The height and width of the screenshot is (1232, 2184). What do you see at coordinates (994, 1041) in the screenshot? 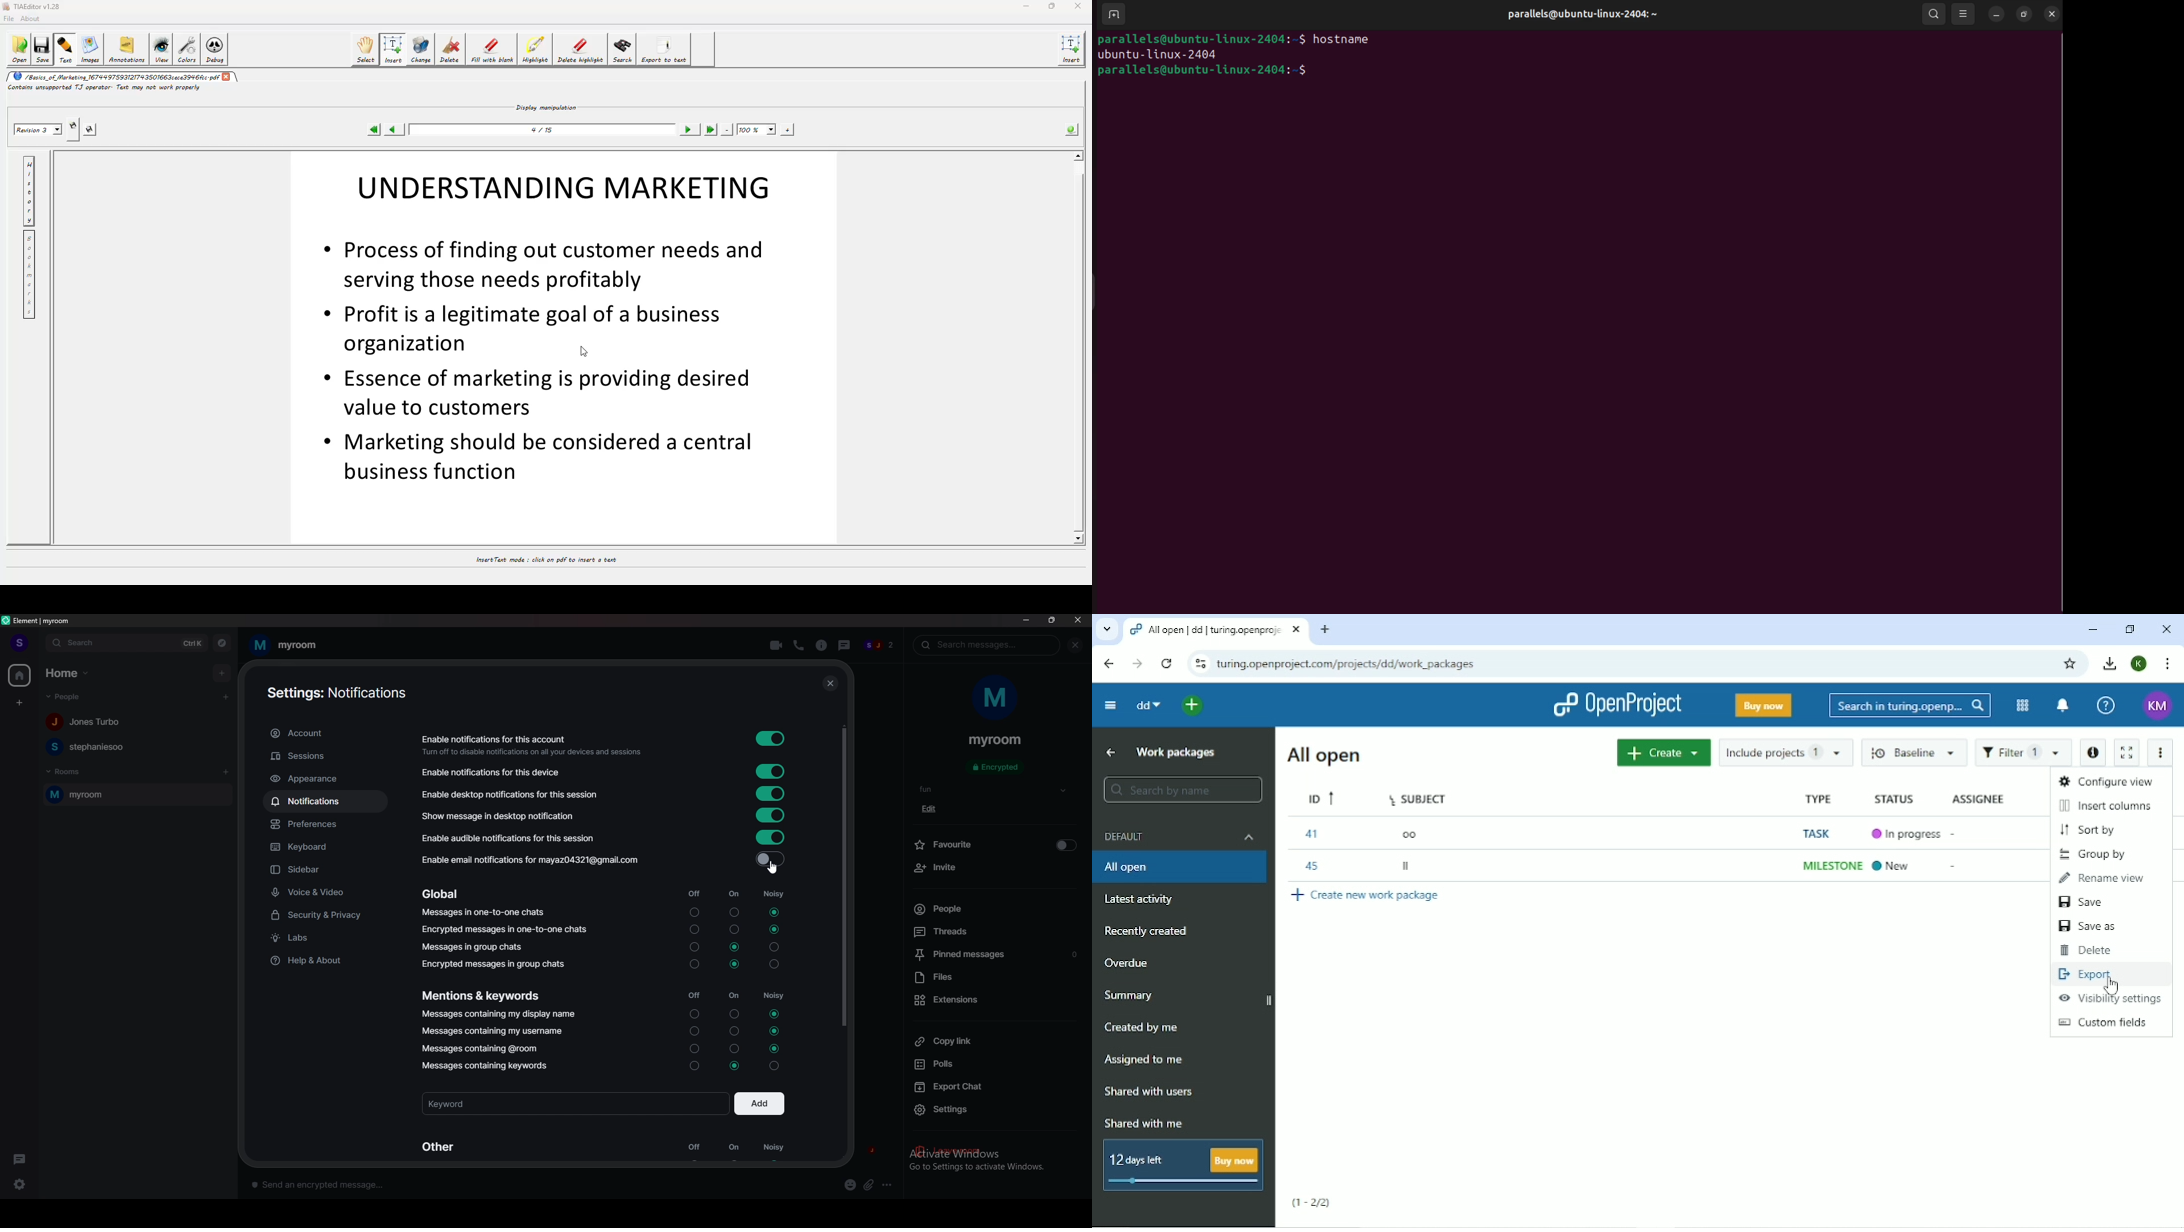
I see `copy link` at bounding box center [994, 1041].